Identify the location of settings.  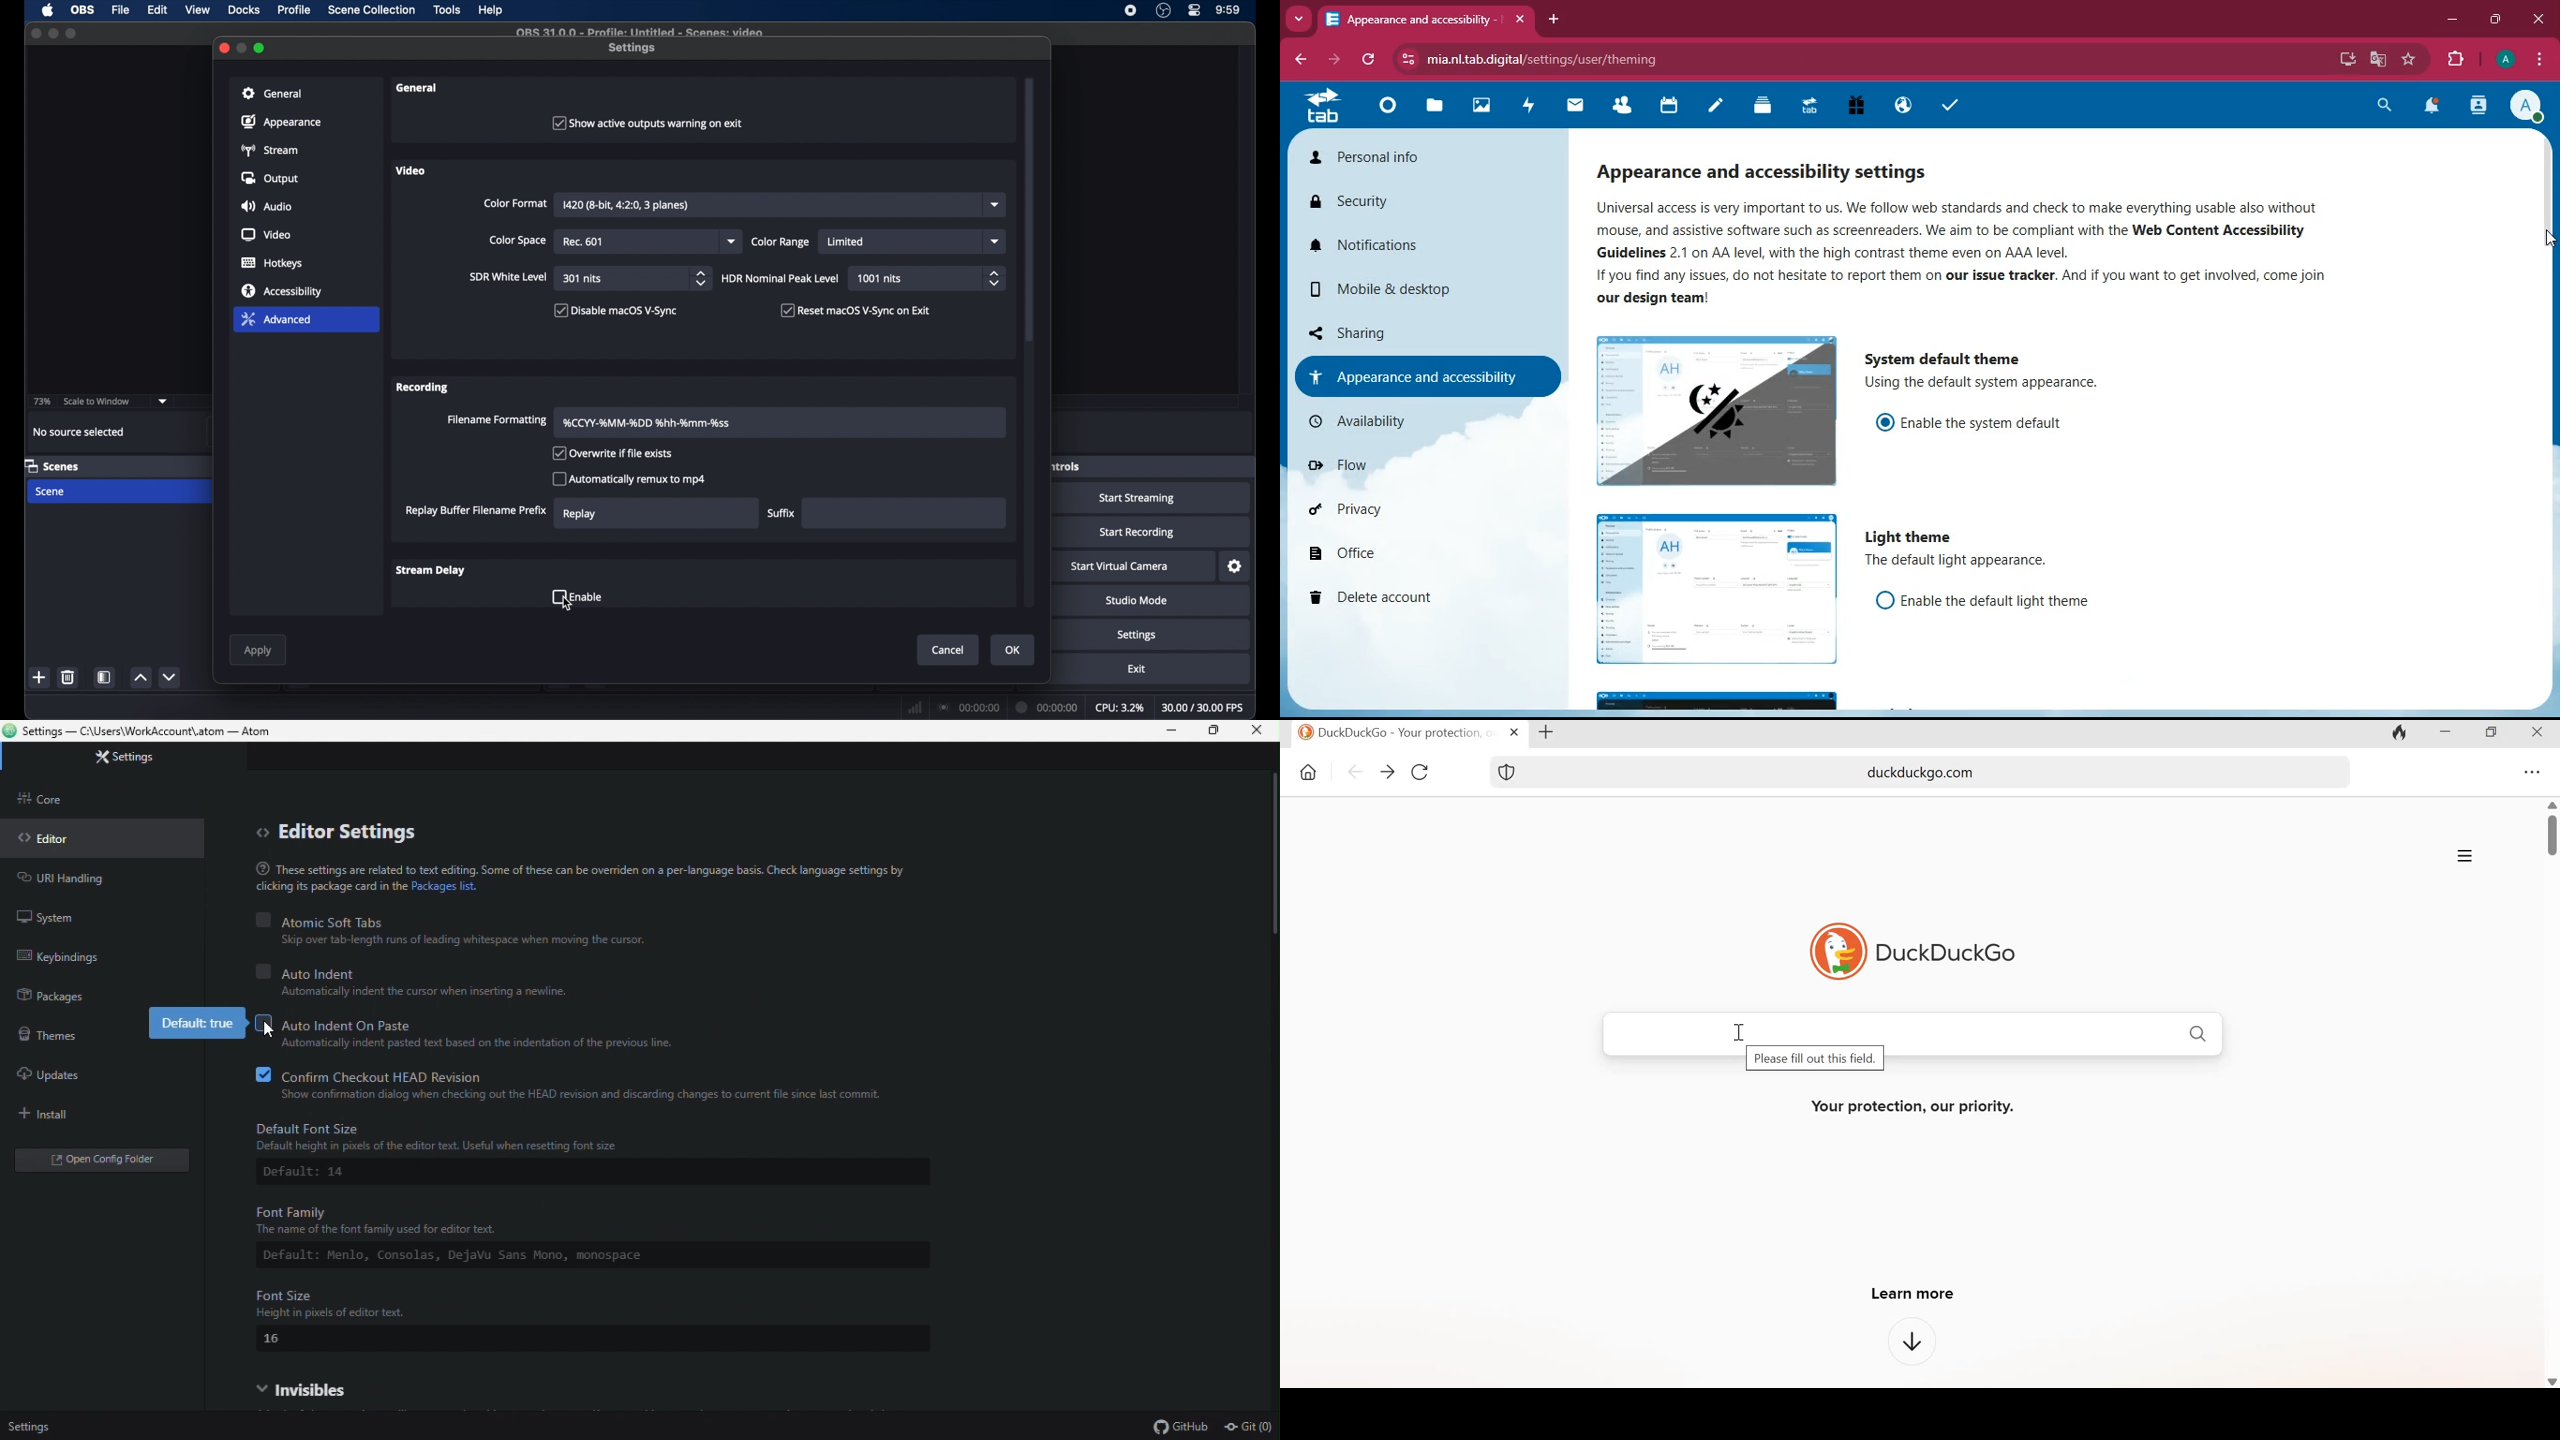
(1235, 566).